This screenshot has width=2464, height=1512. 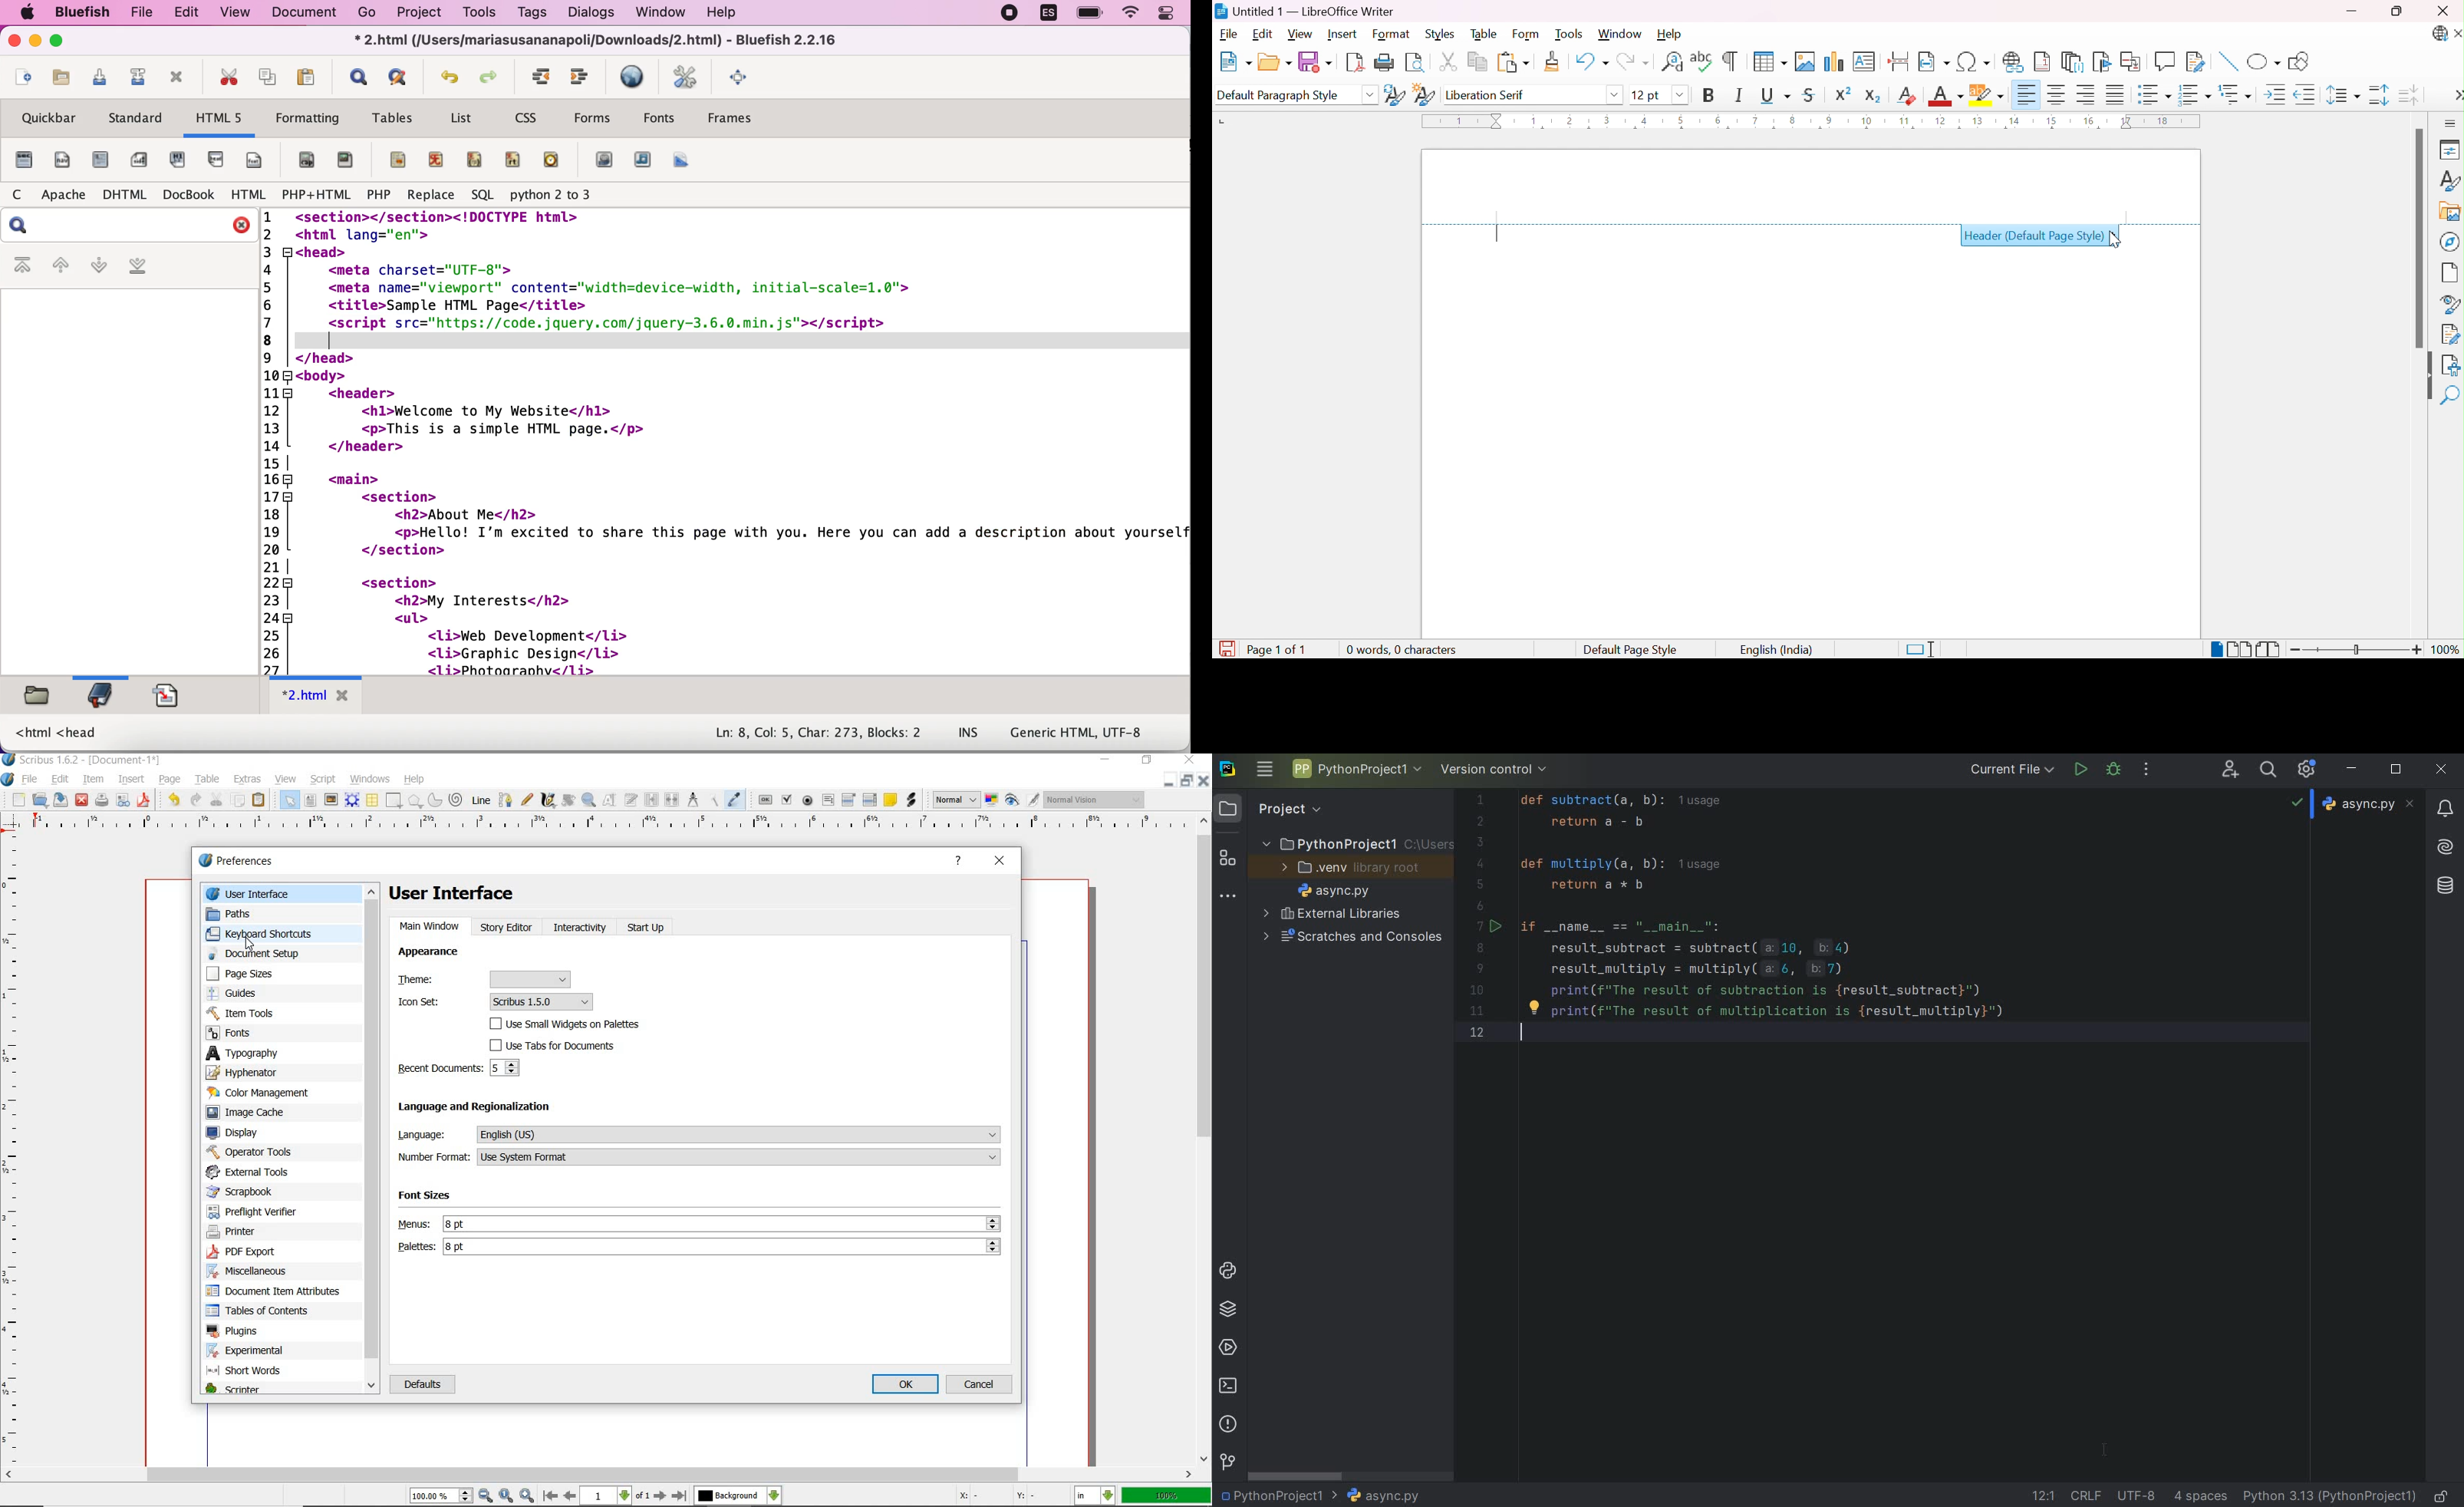 What do you see at coordinates (2033, 237) in the screenshot?
I see `Header (Default Page Style))` at bounding box center [2033, 237].